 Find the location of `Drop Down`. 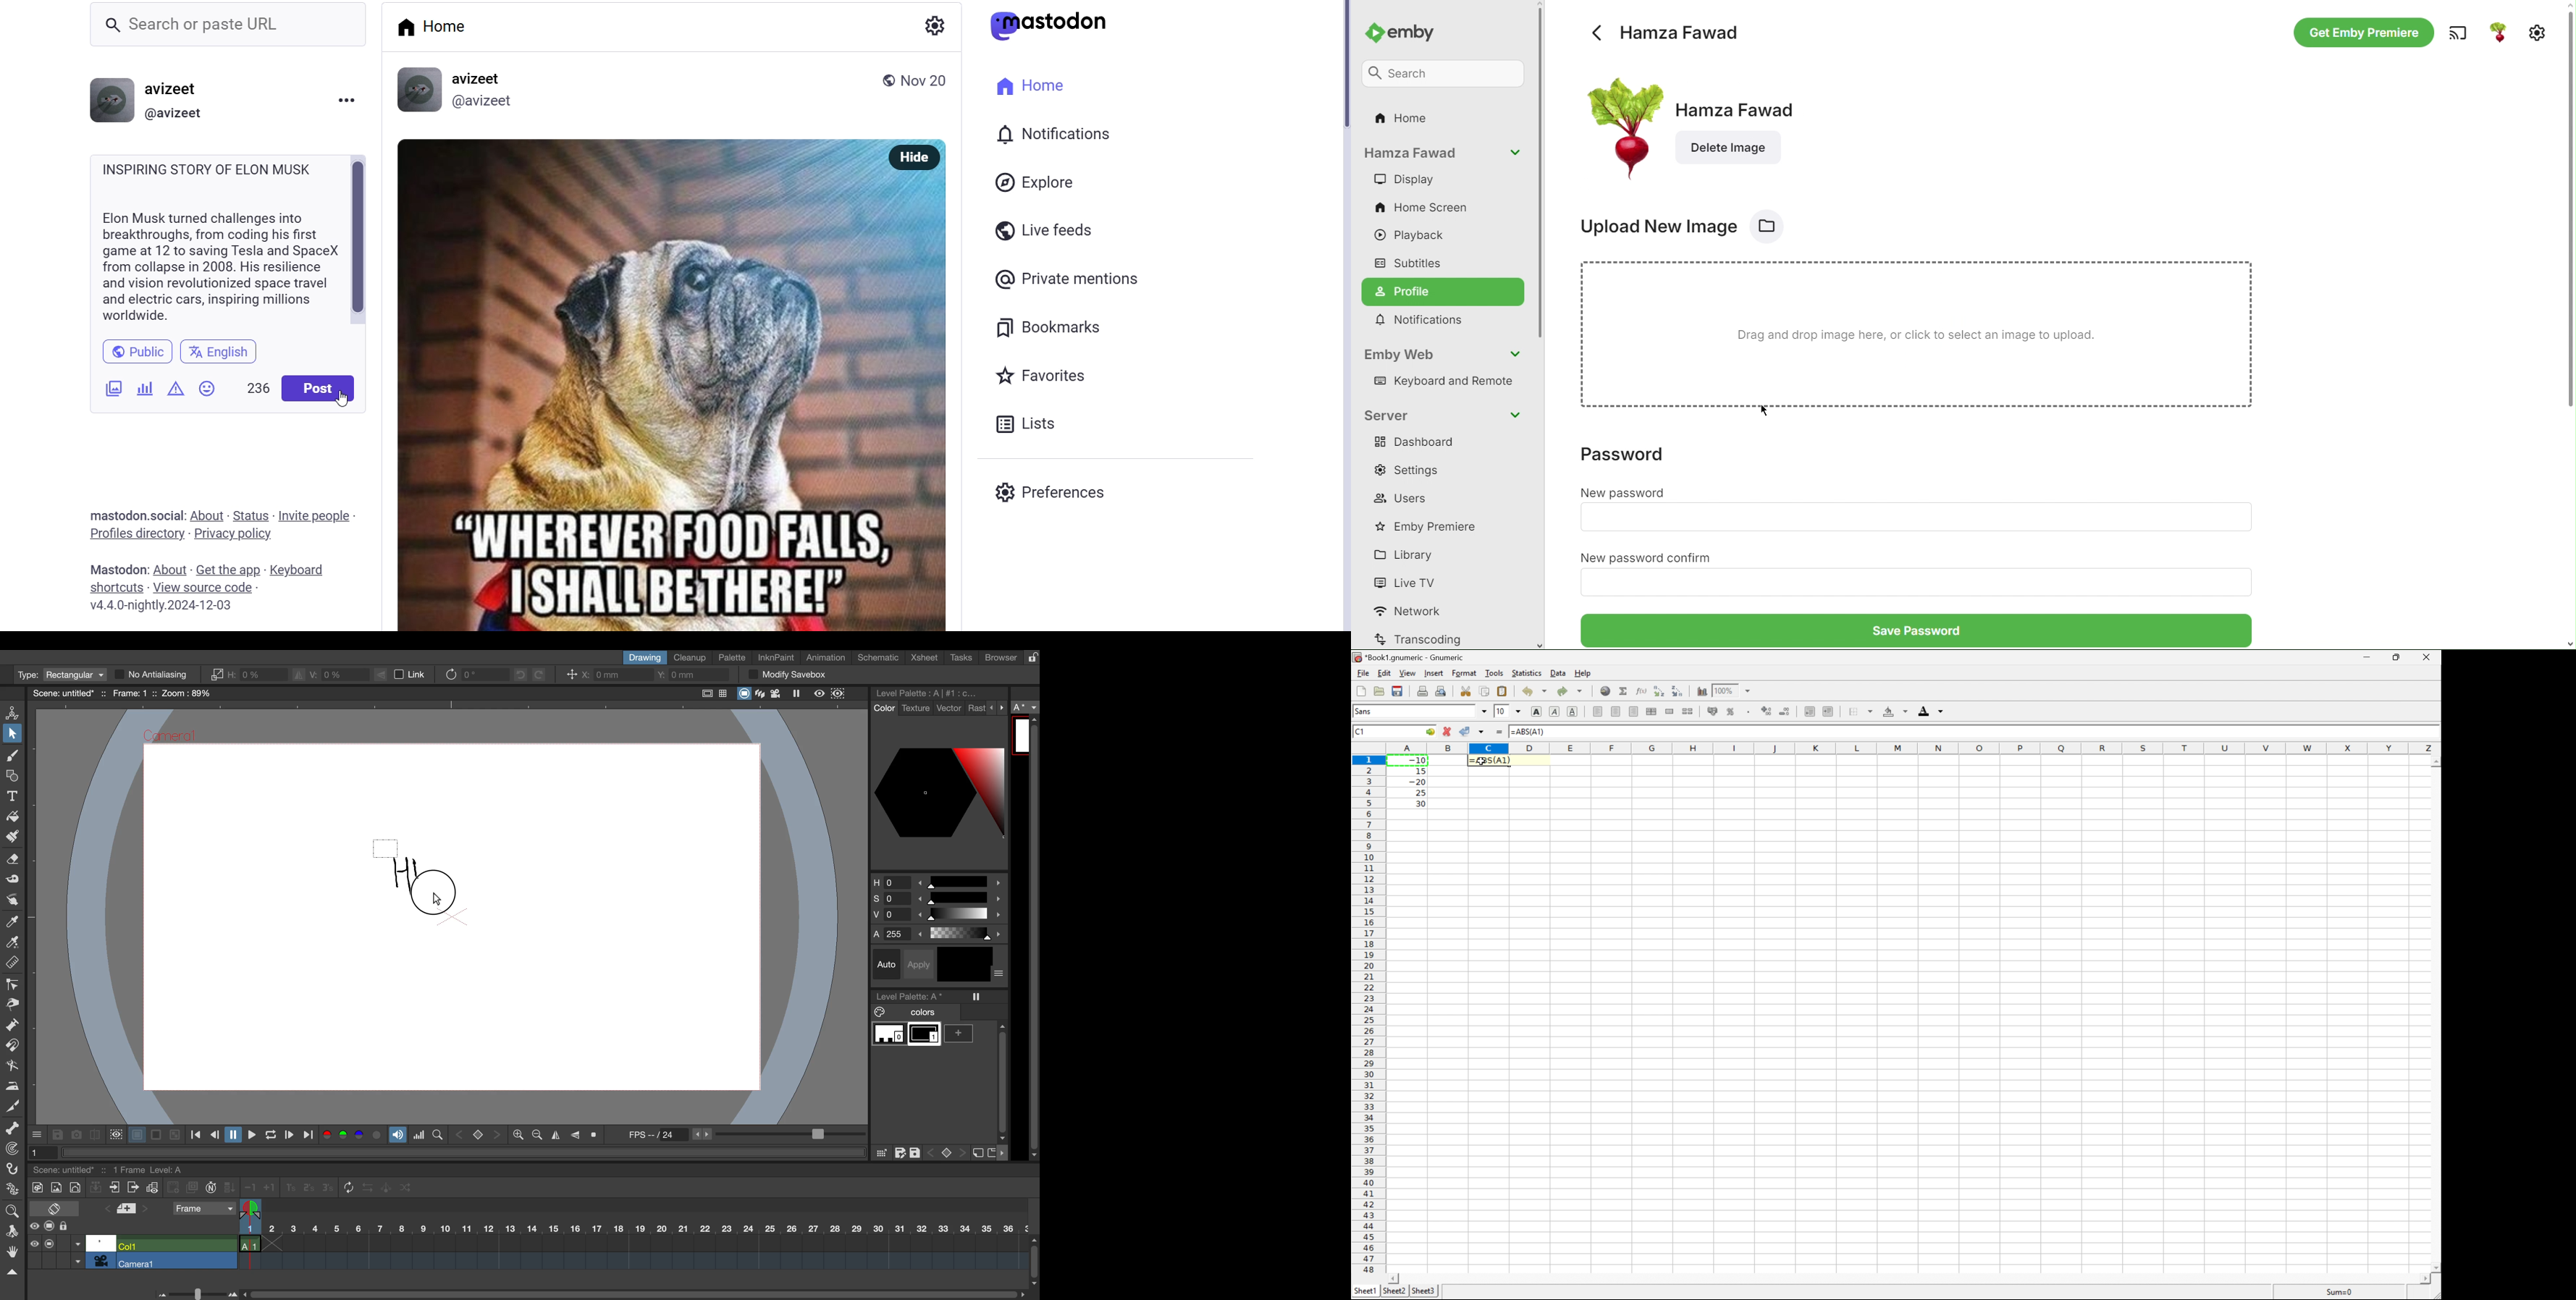

Drop Down is located at coordinates (1750, 690).